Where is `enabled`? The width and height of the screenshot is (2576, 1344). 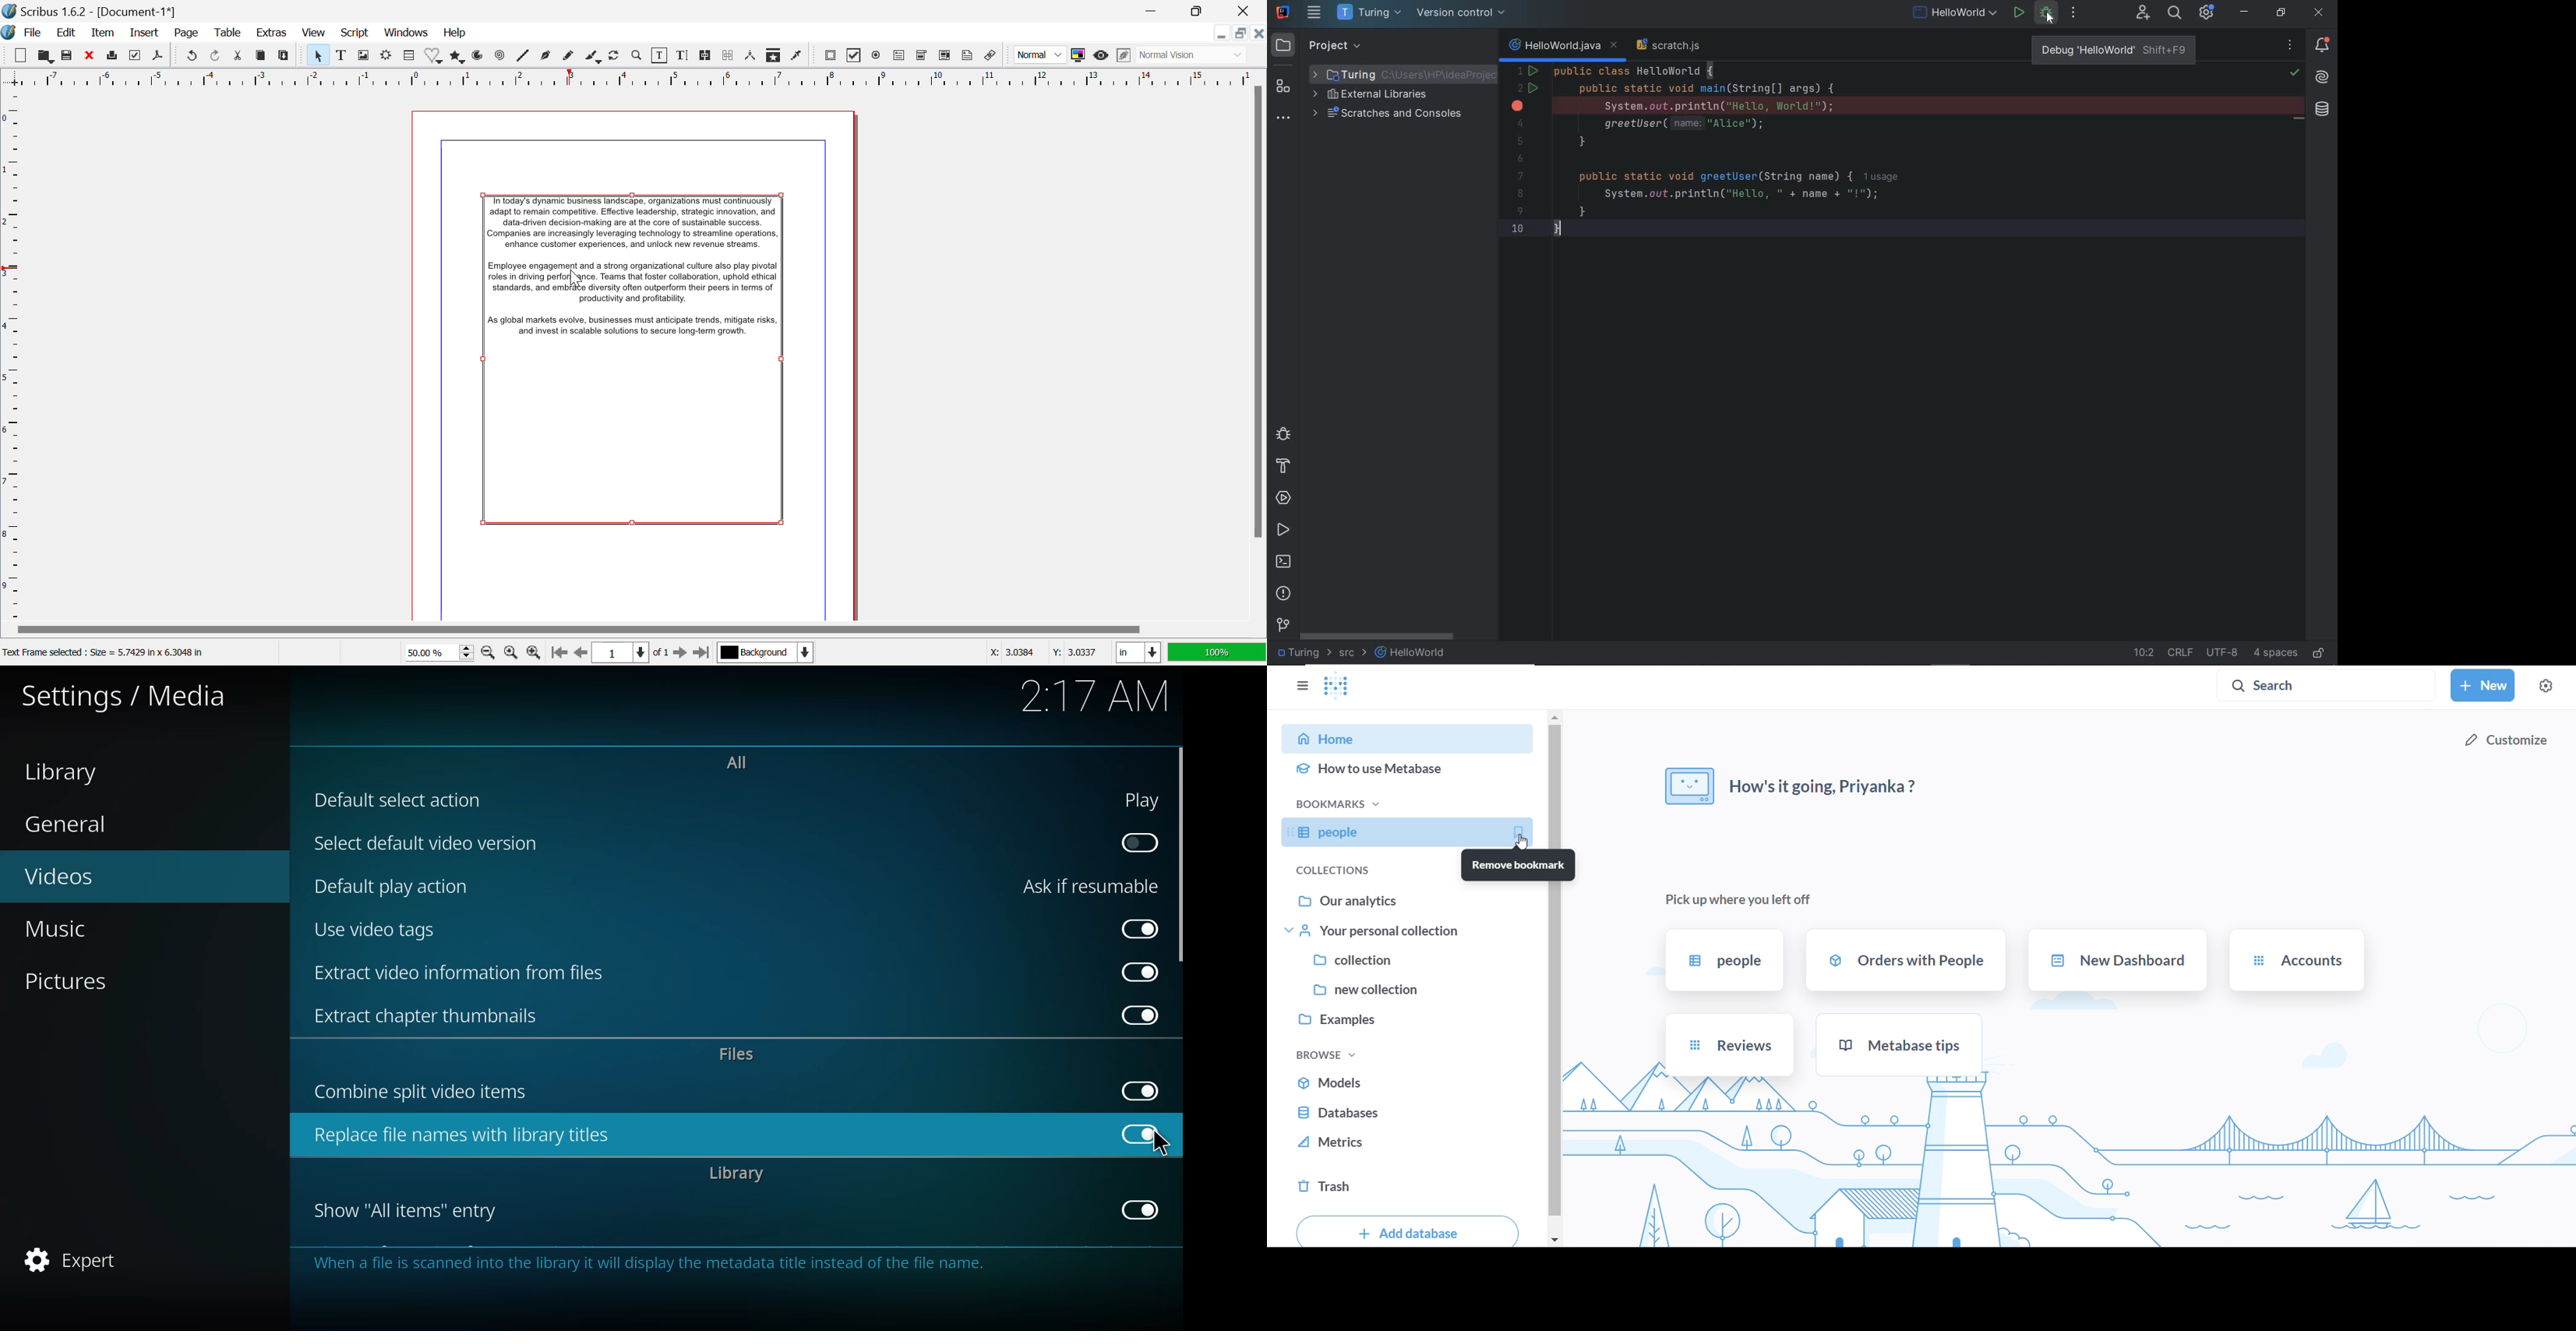
enabled is located at coordinates (1132, 927).